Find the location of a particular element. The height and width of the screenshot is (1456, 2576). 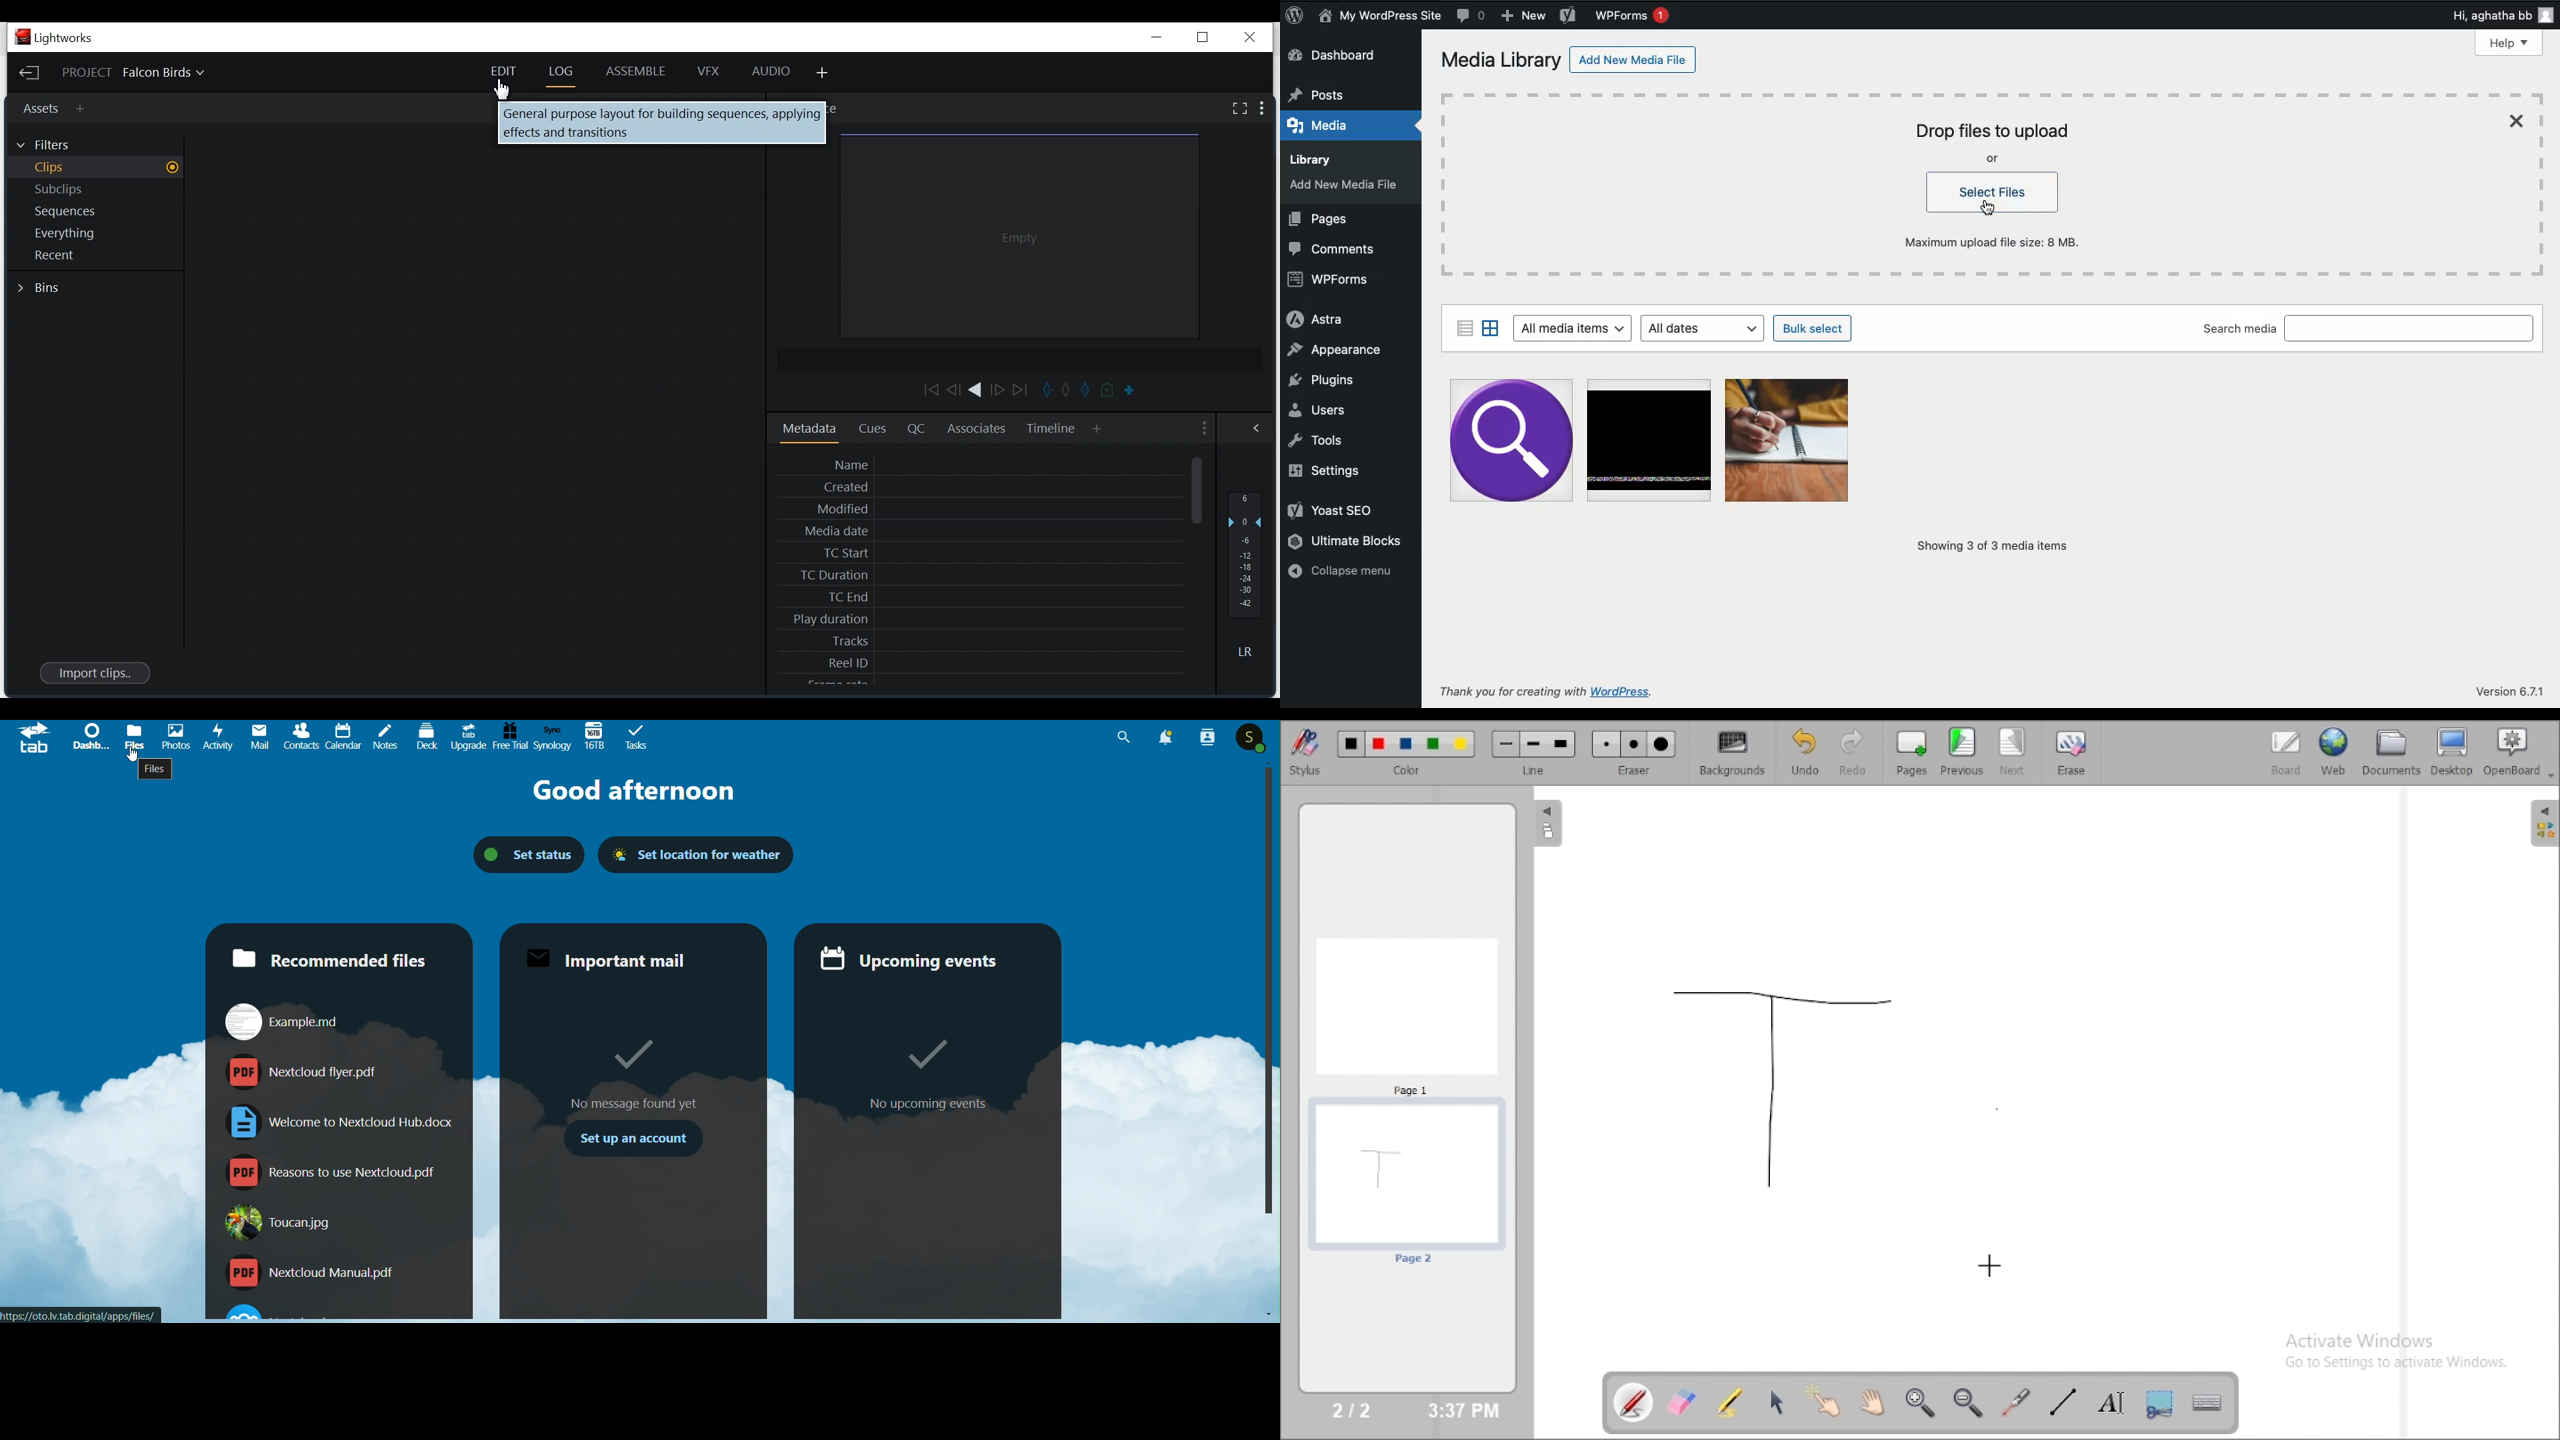

Maximum upload file size is located at coordinates (1999, 241).